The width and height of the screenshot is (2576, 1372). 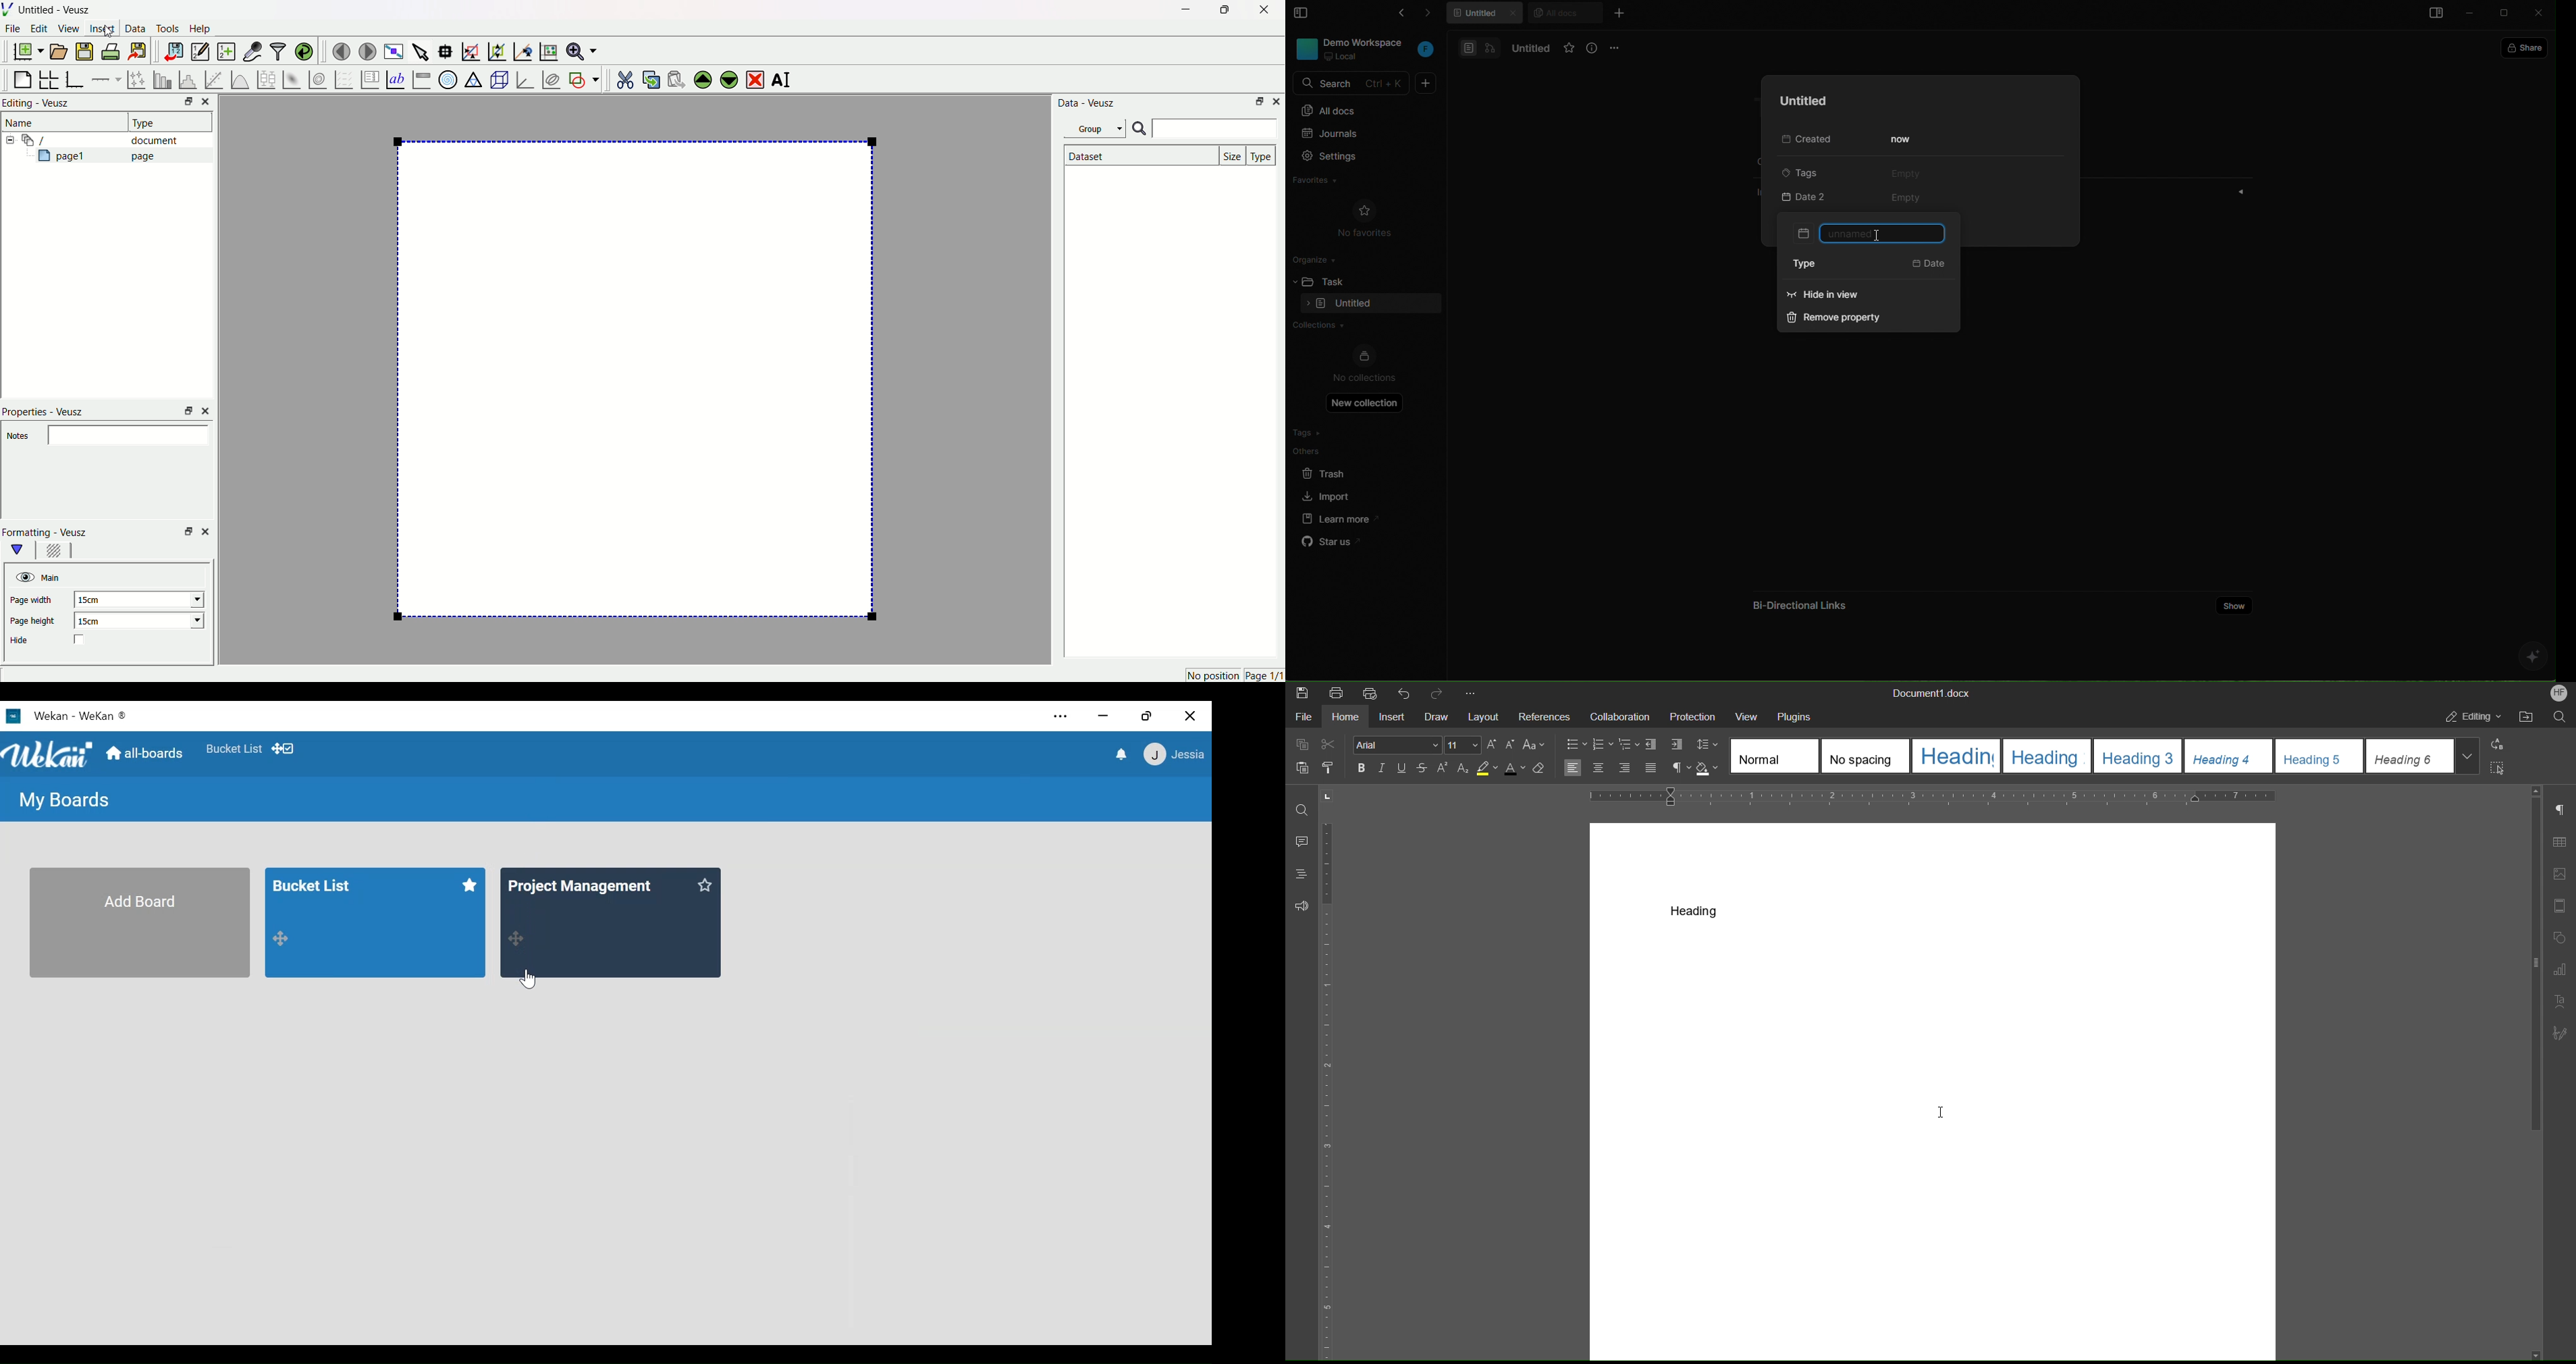 I want to click on New, so click(x=1301, y=693).